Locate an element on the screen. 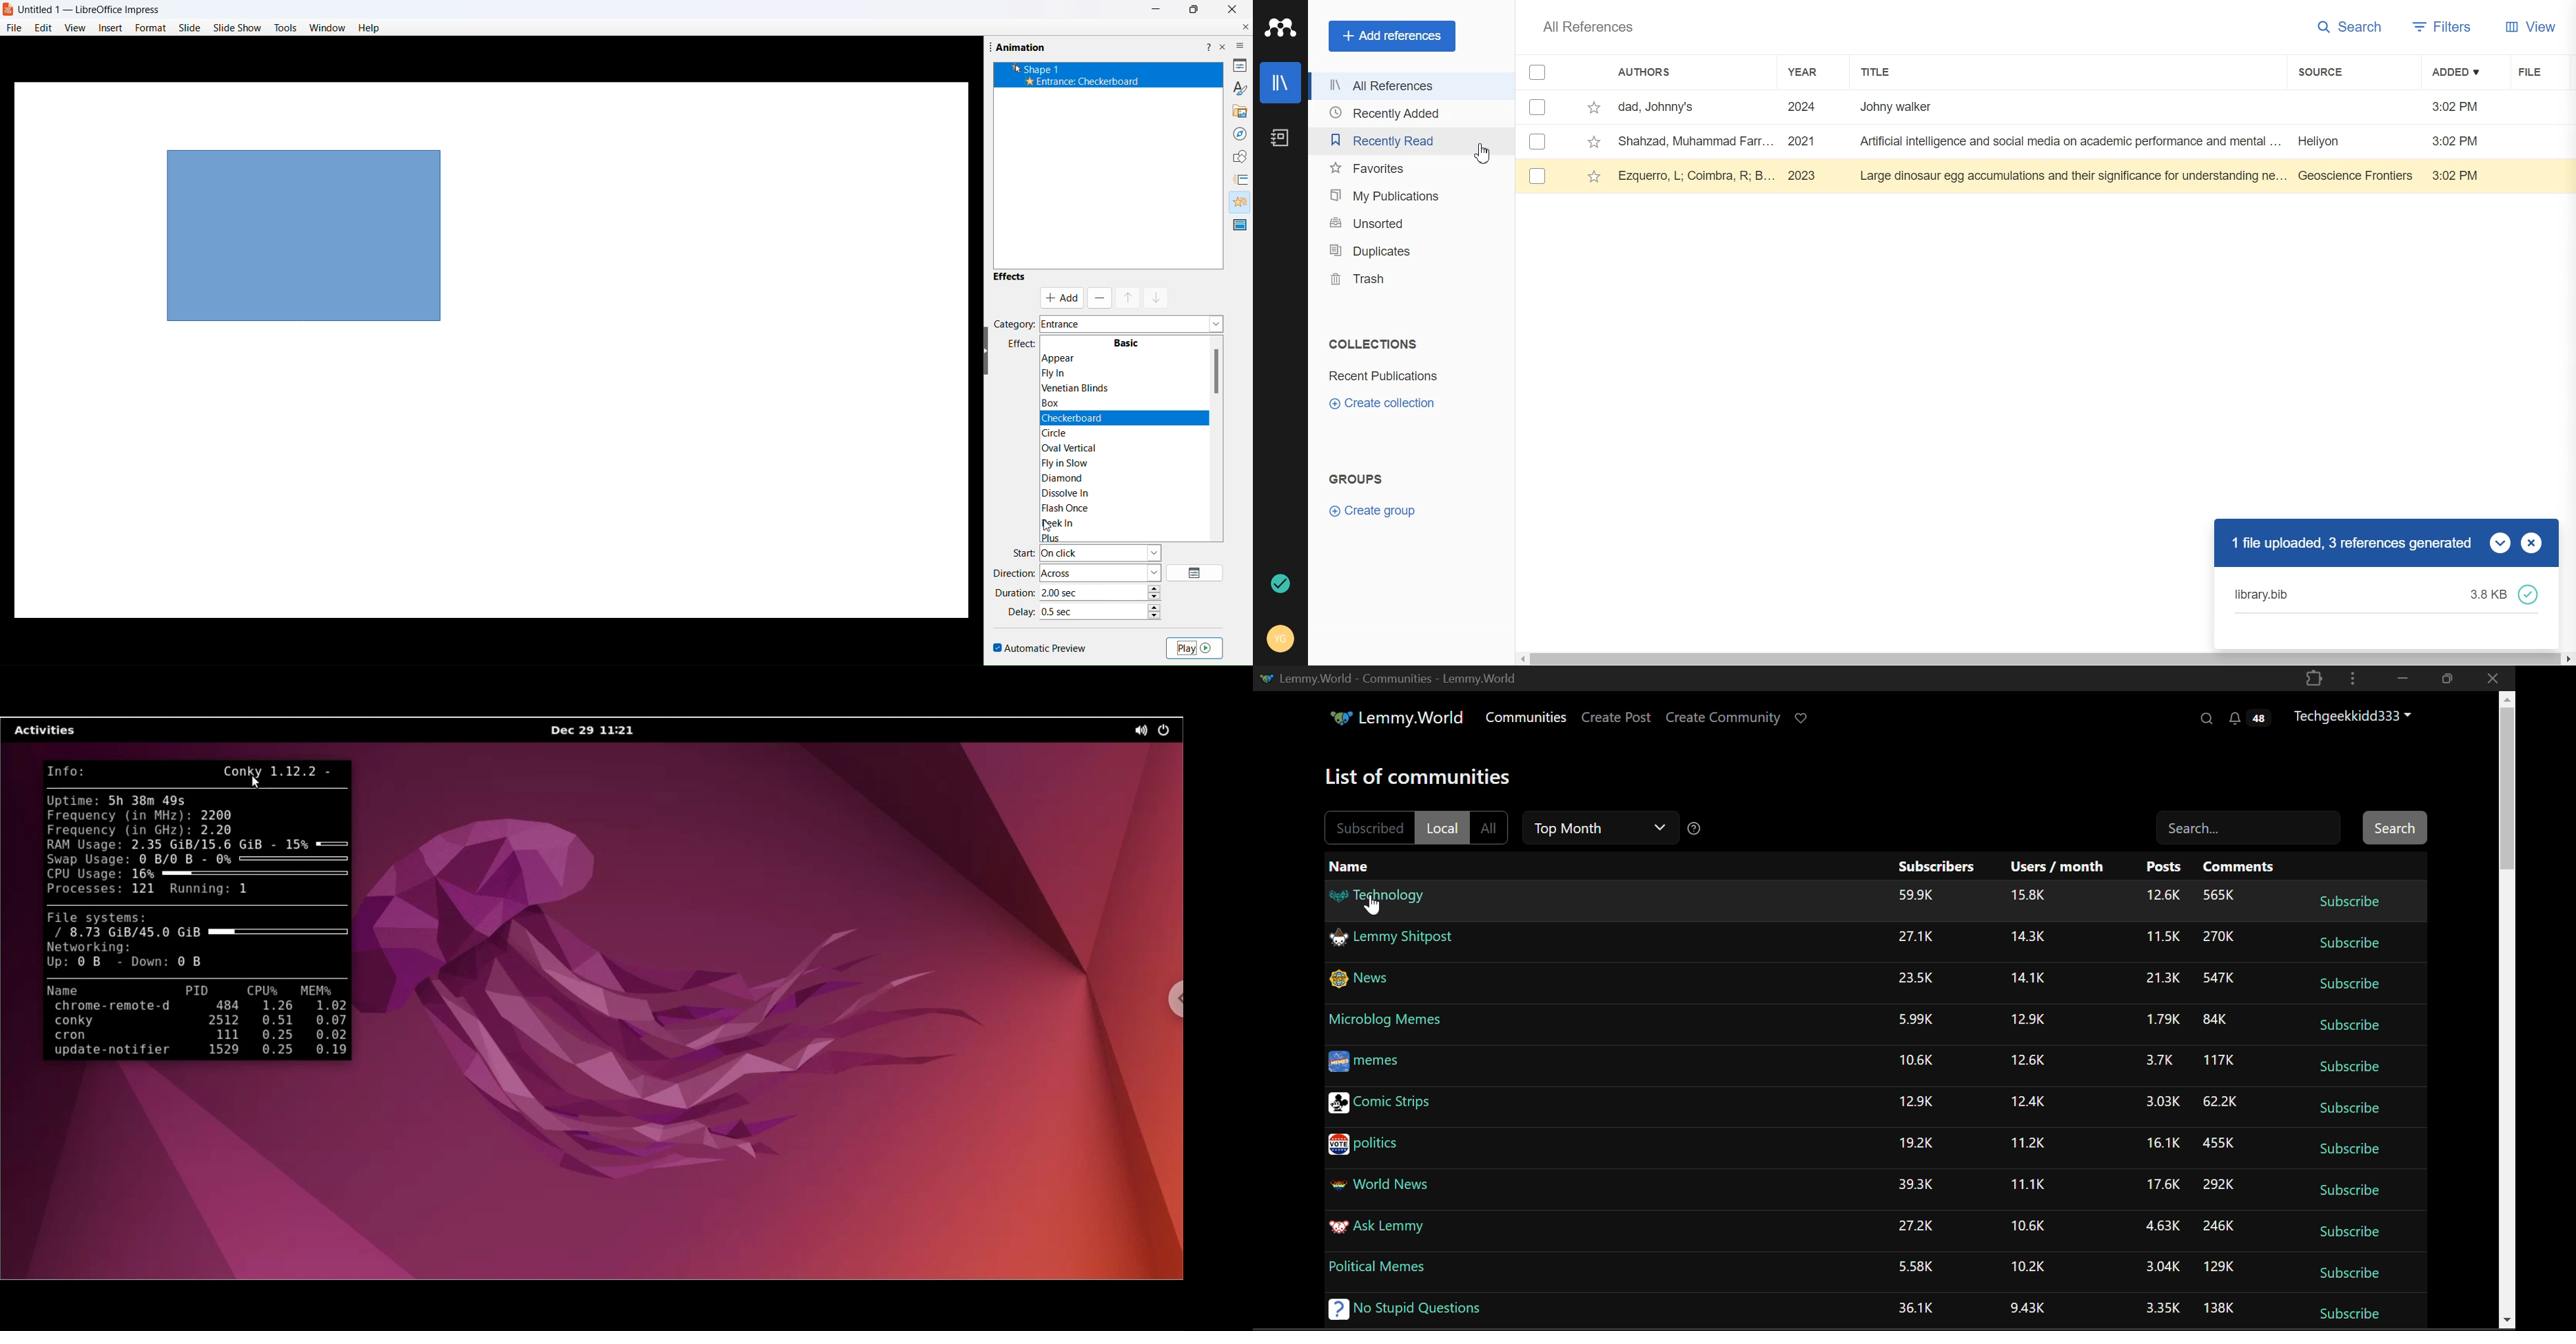 This screenshot has height=1344, width=2576. Amount is located at coordinates (2164, 1269).